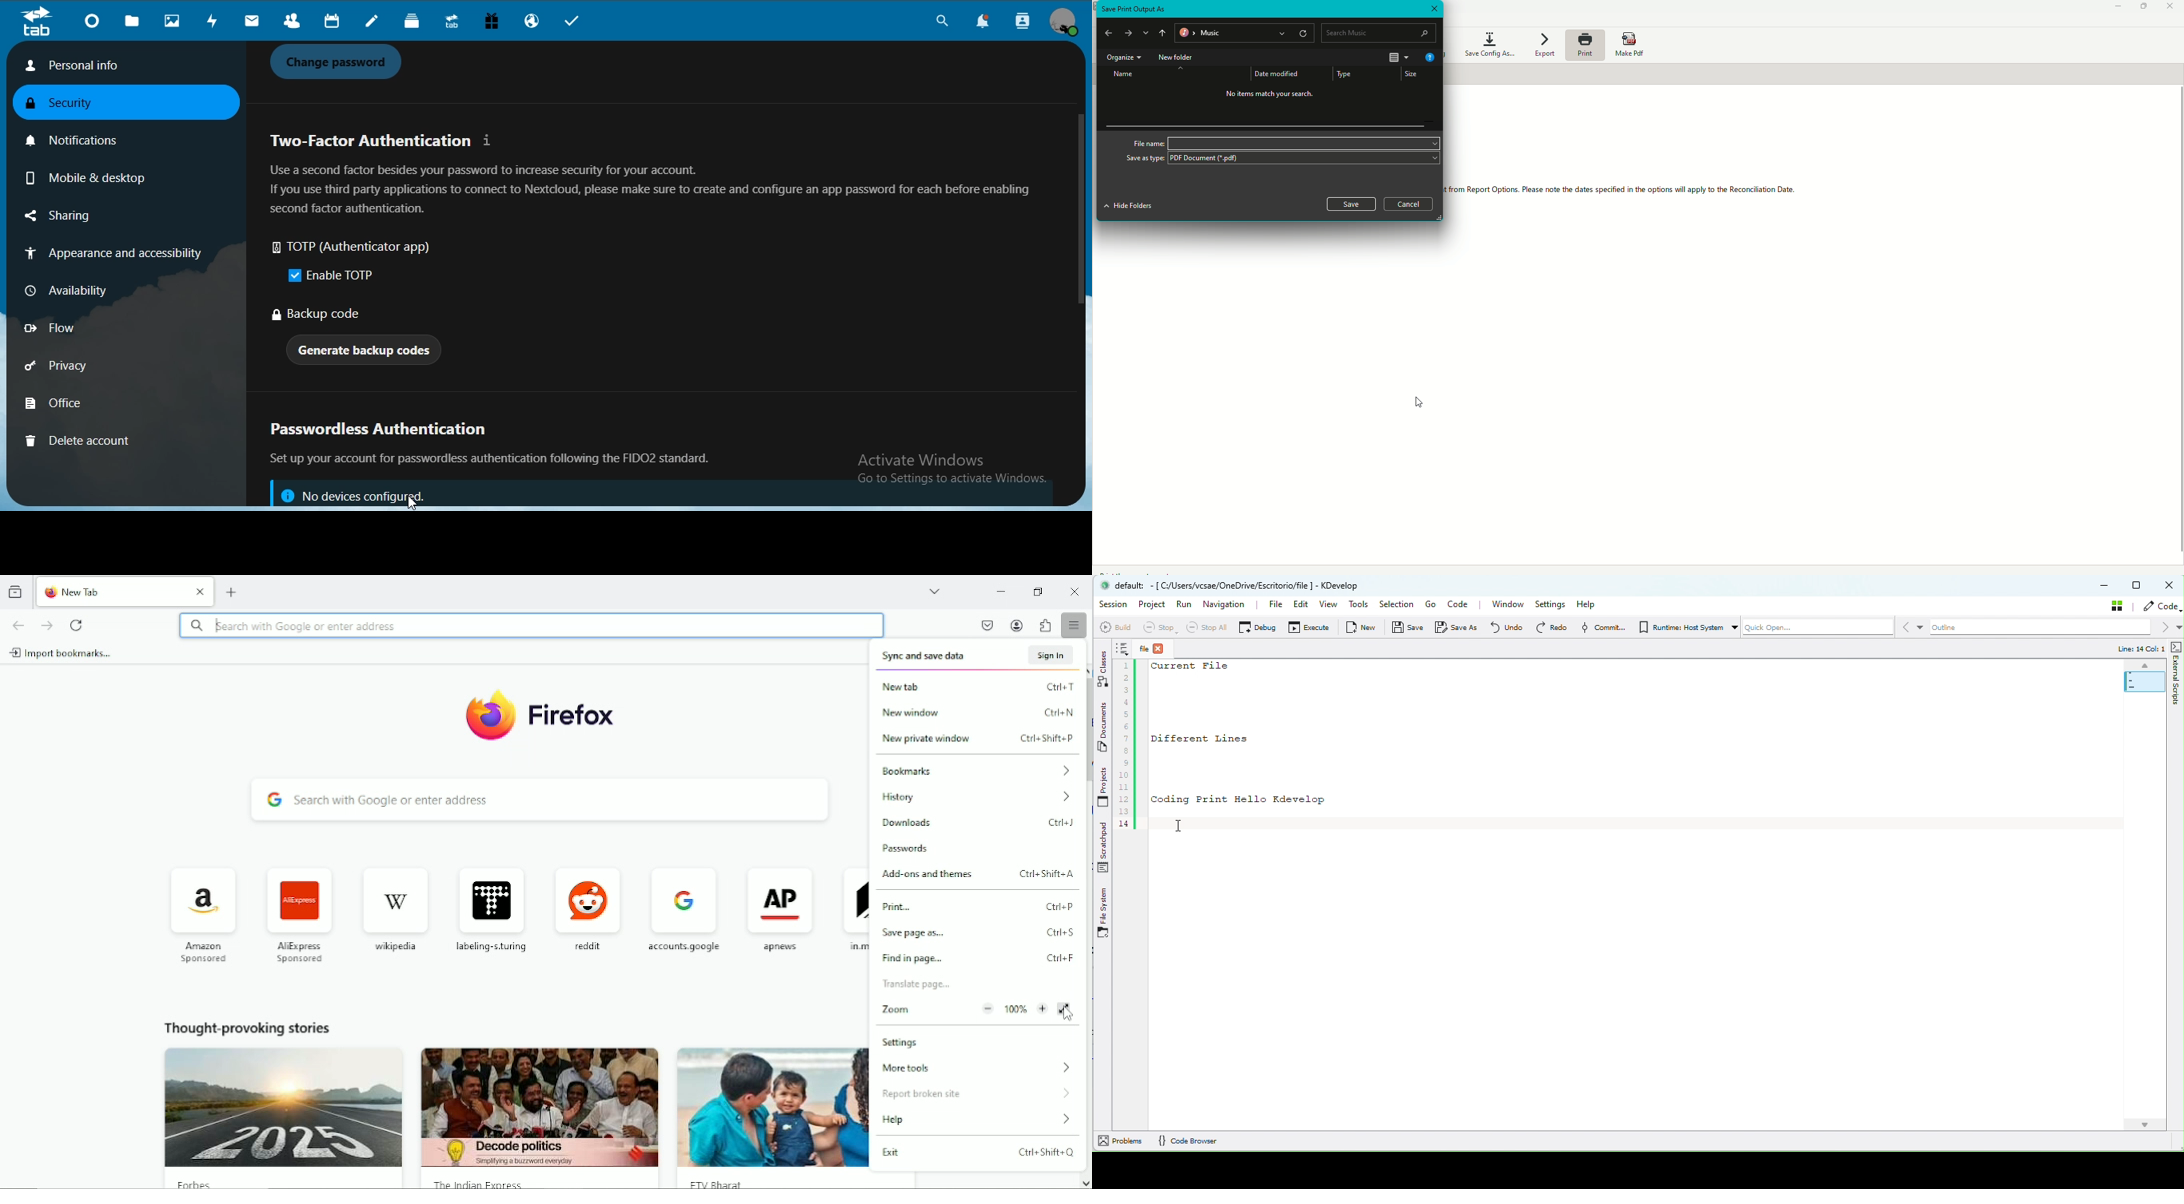  Describe the element at coordinates (496, 460) in the screenshot. I see `Set up your account for passwordless authentication following the FIDO2 standard.` at that location.